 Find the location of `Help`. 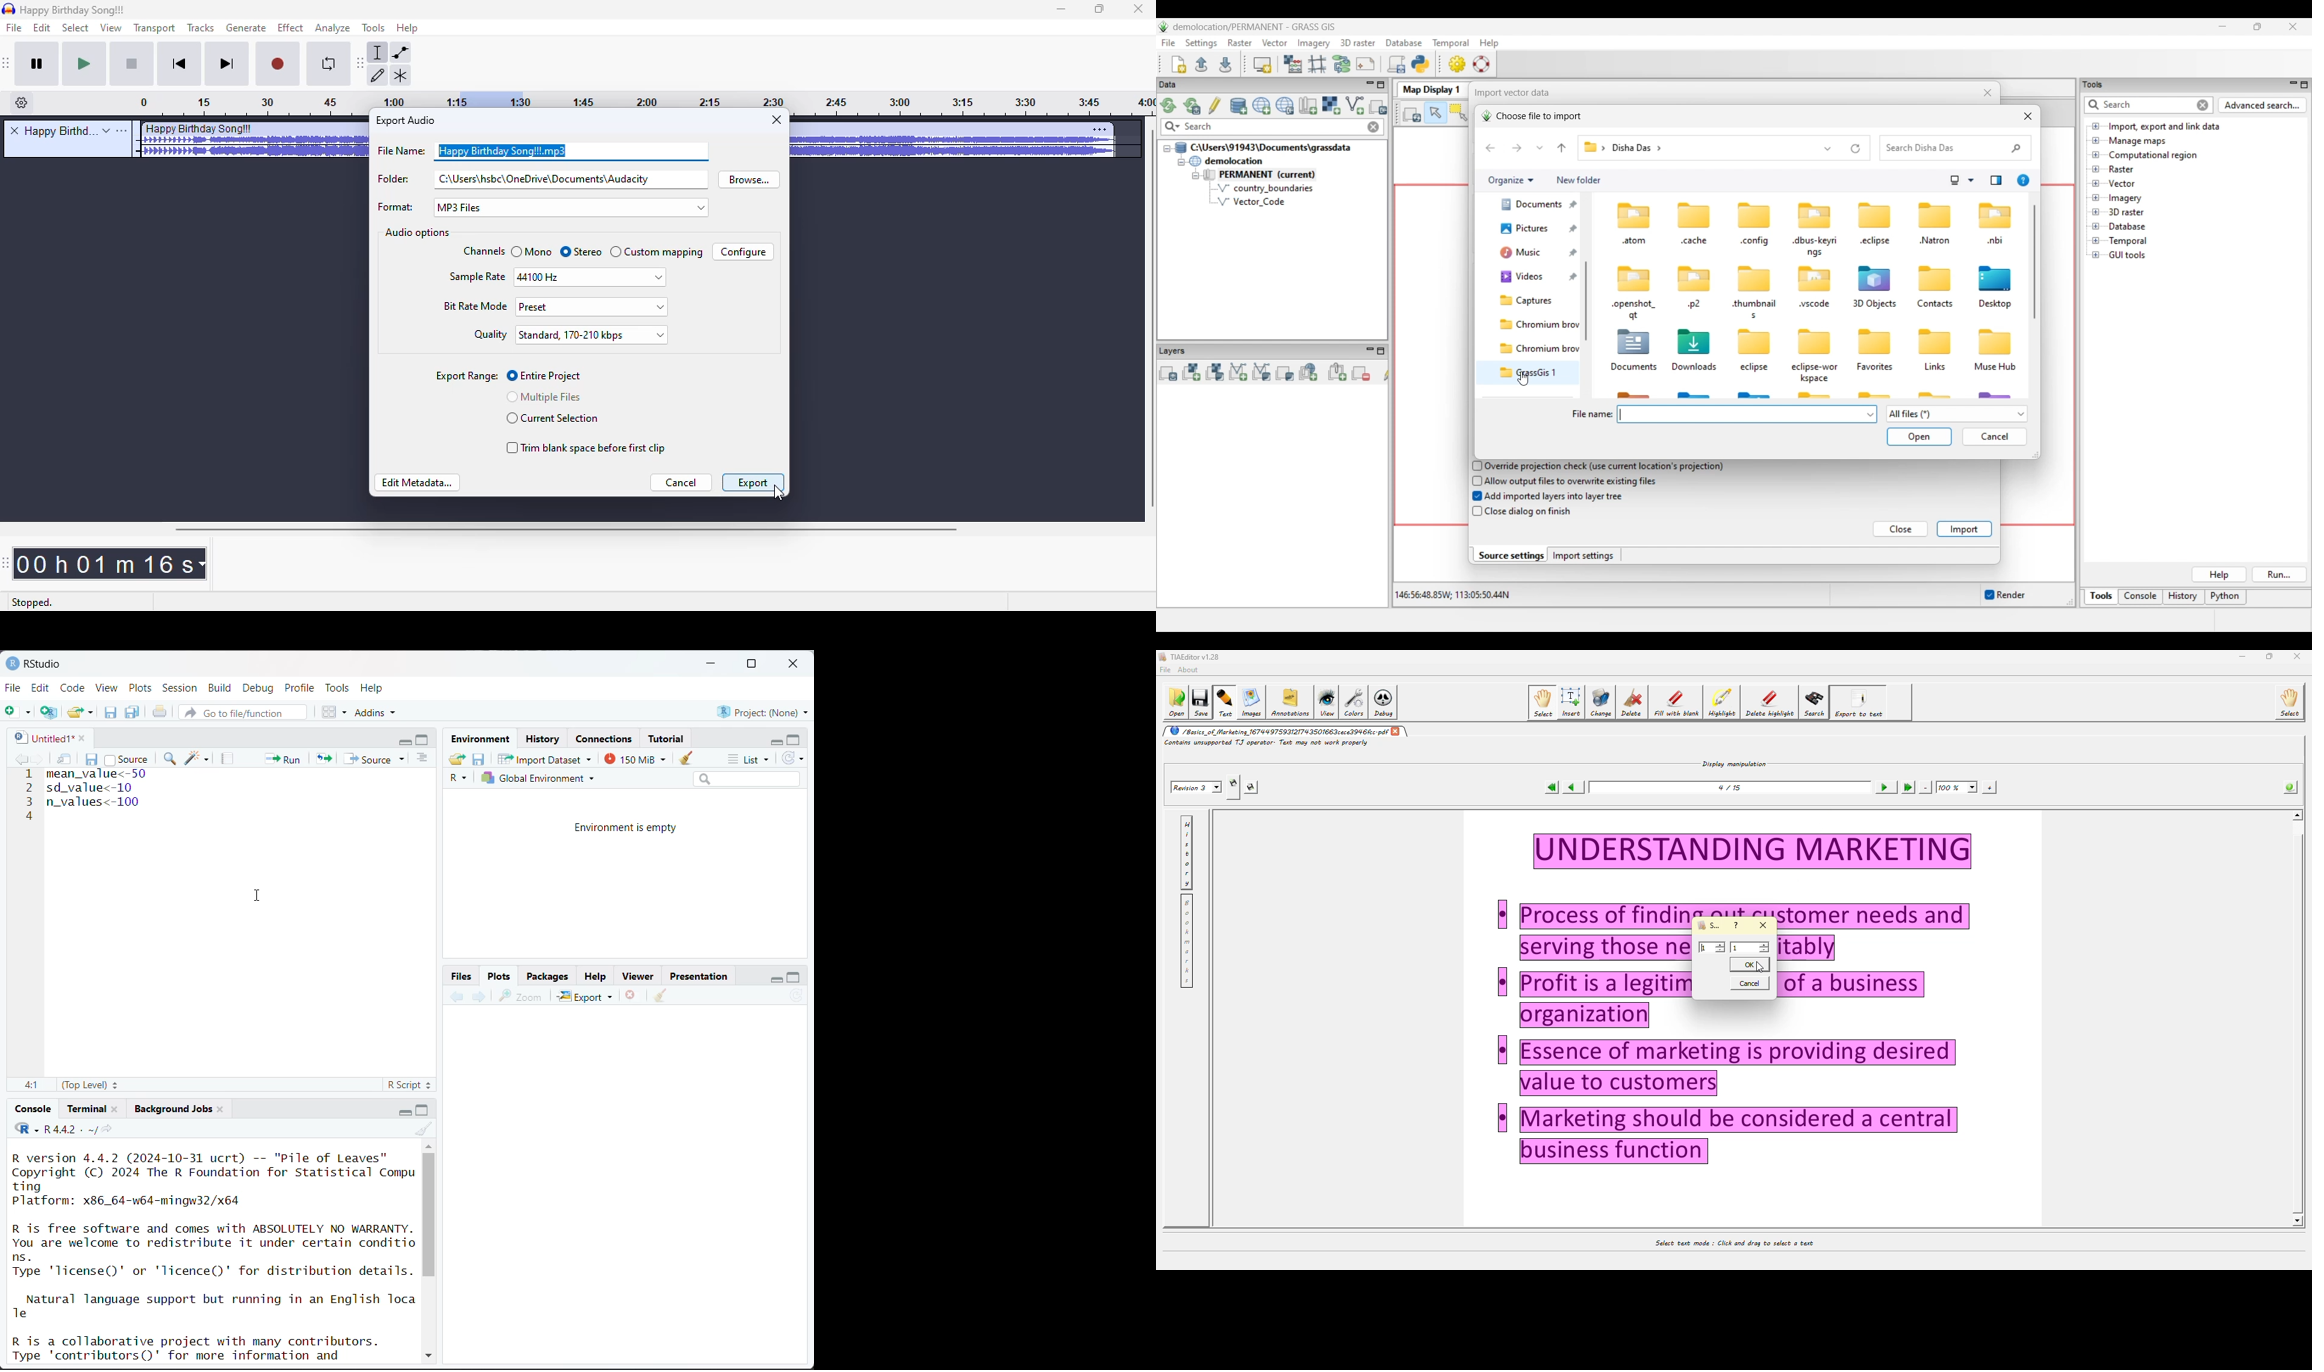

Help is located at coordinates (595, 978).